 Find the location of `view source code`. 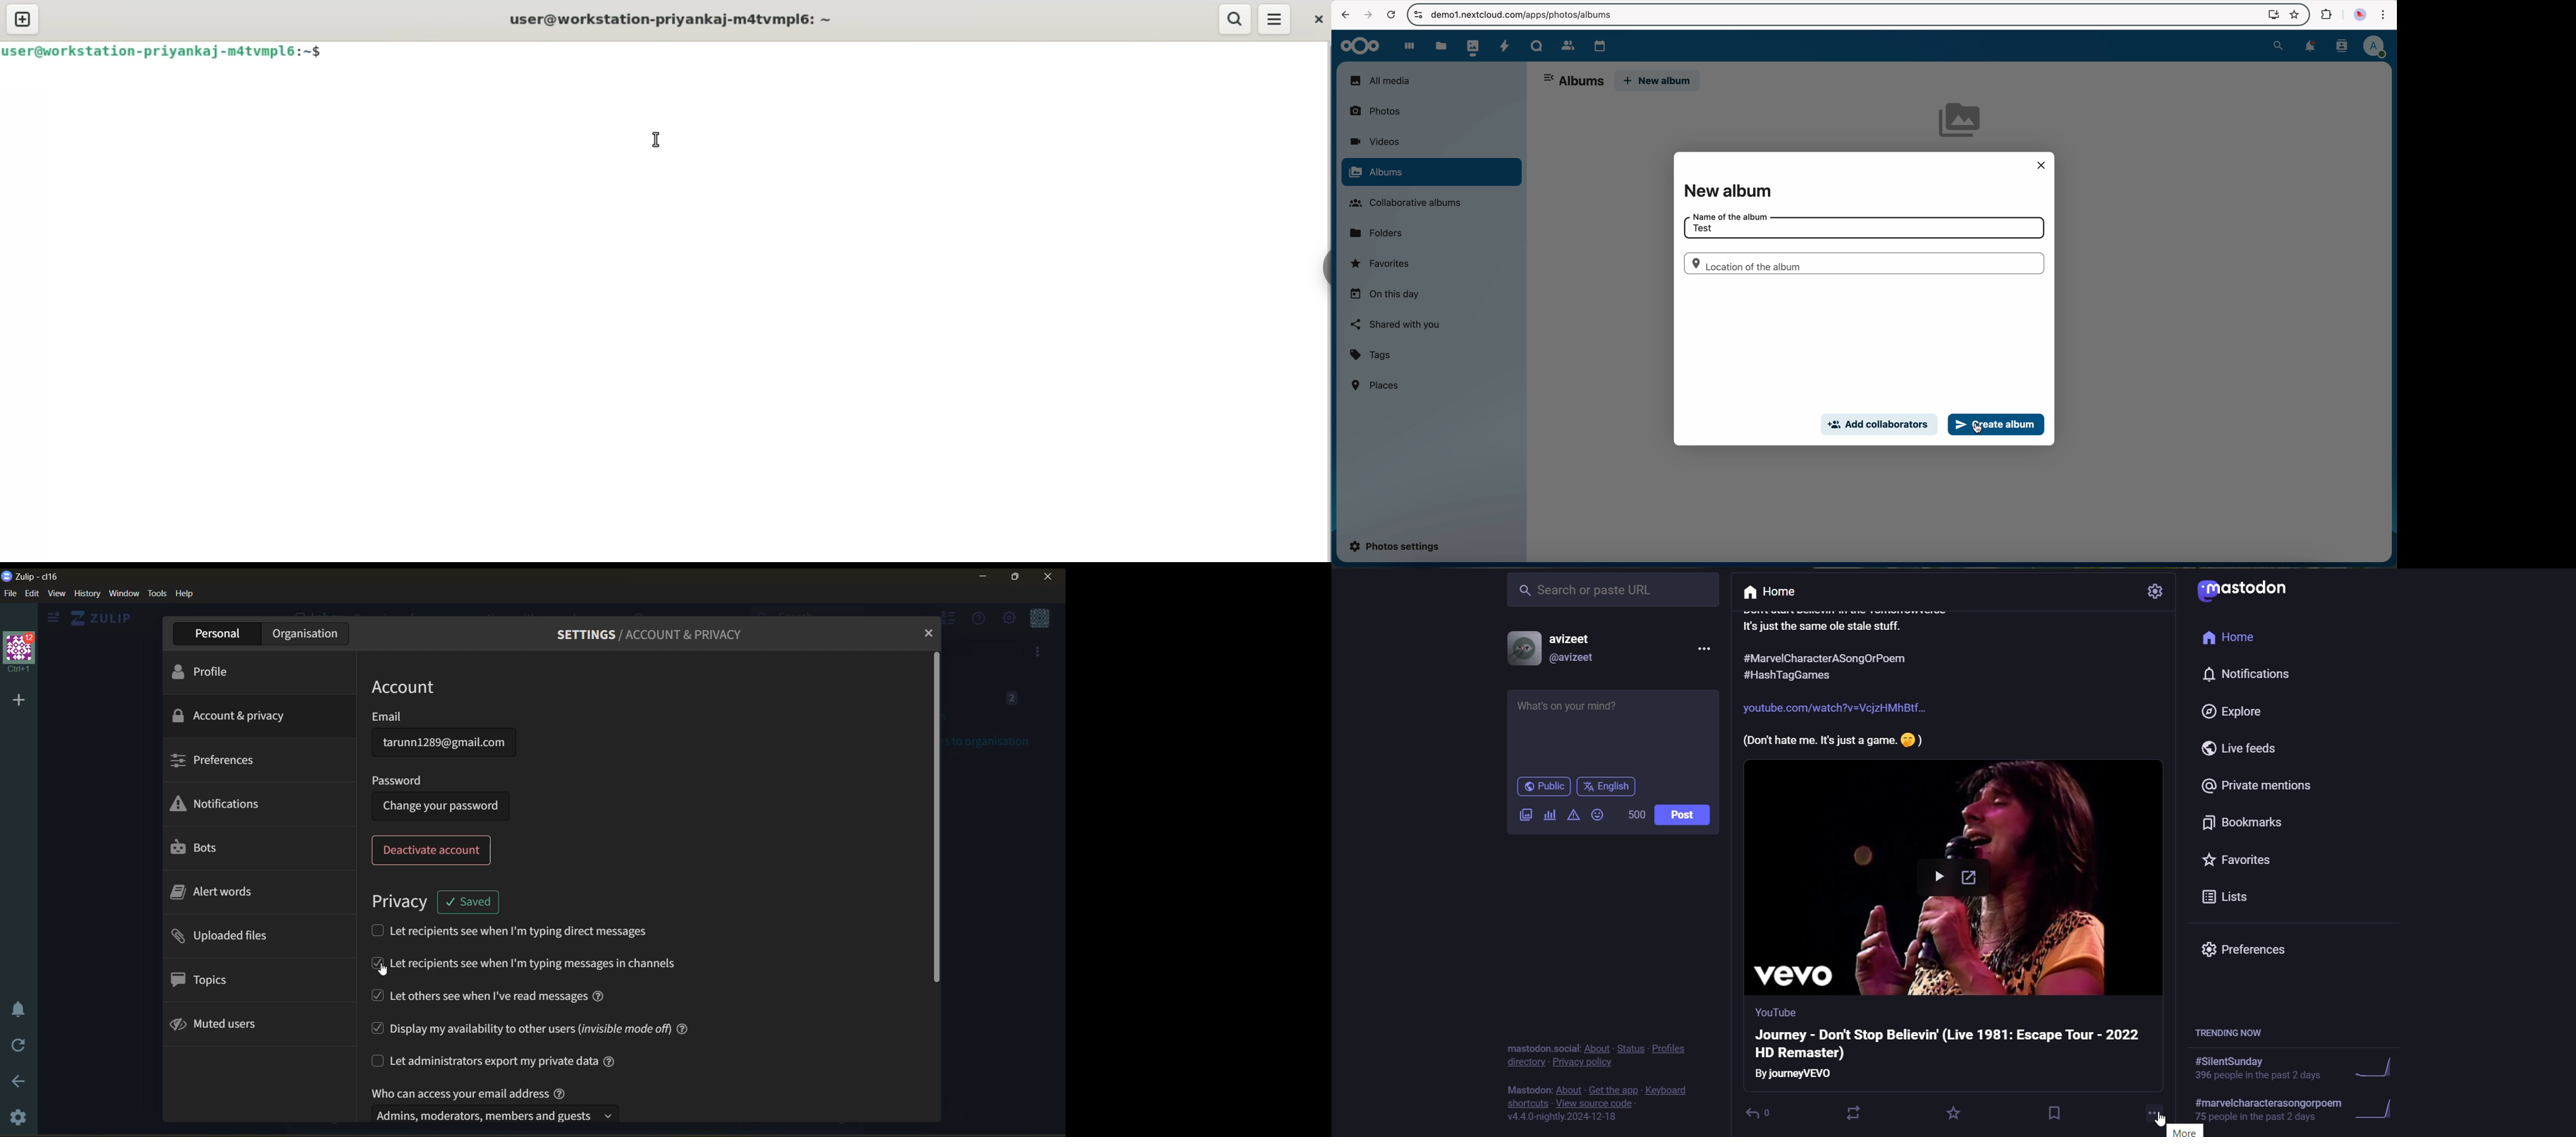

view source code is located at coordinates (1595, 1103).